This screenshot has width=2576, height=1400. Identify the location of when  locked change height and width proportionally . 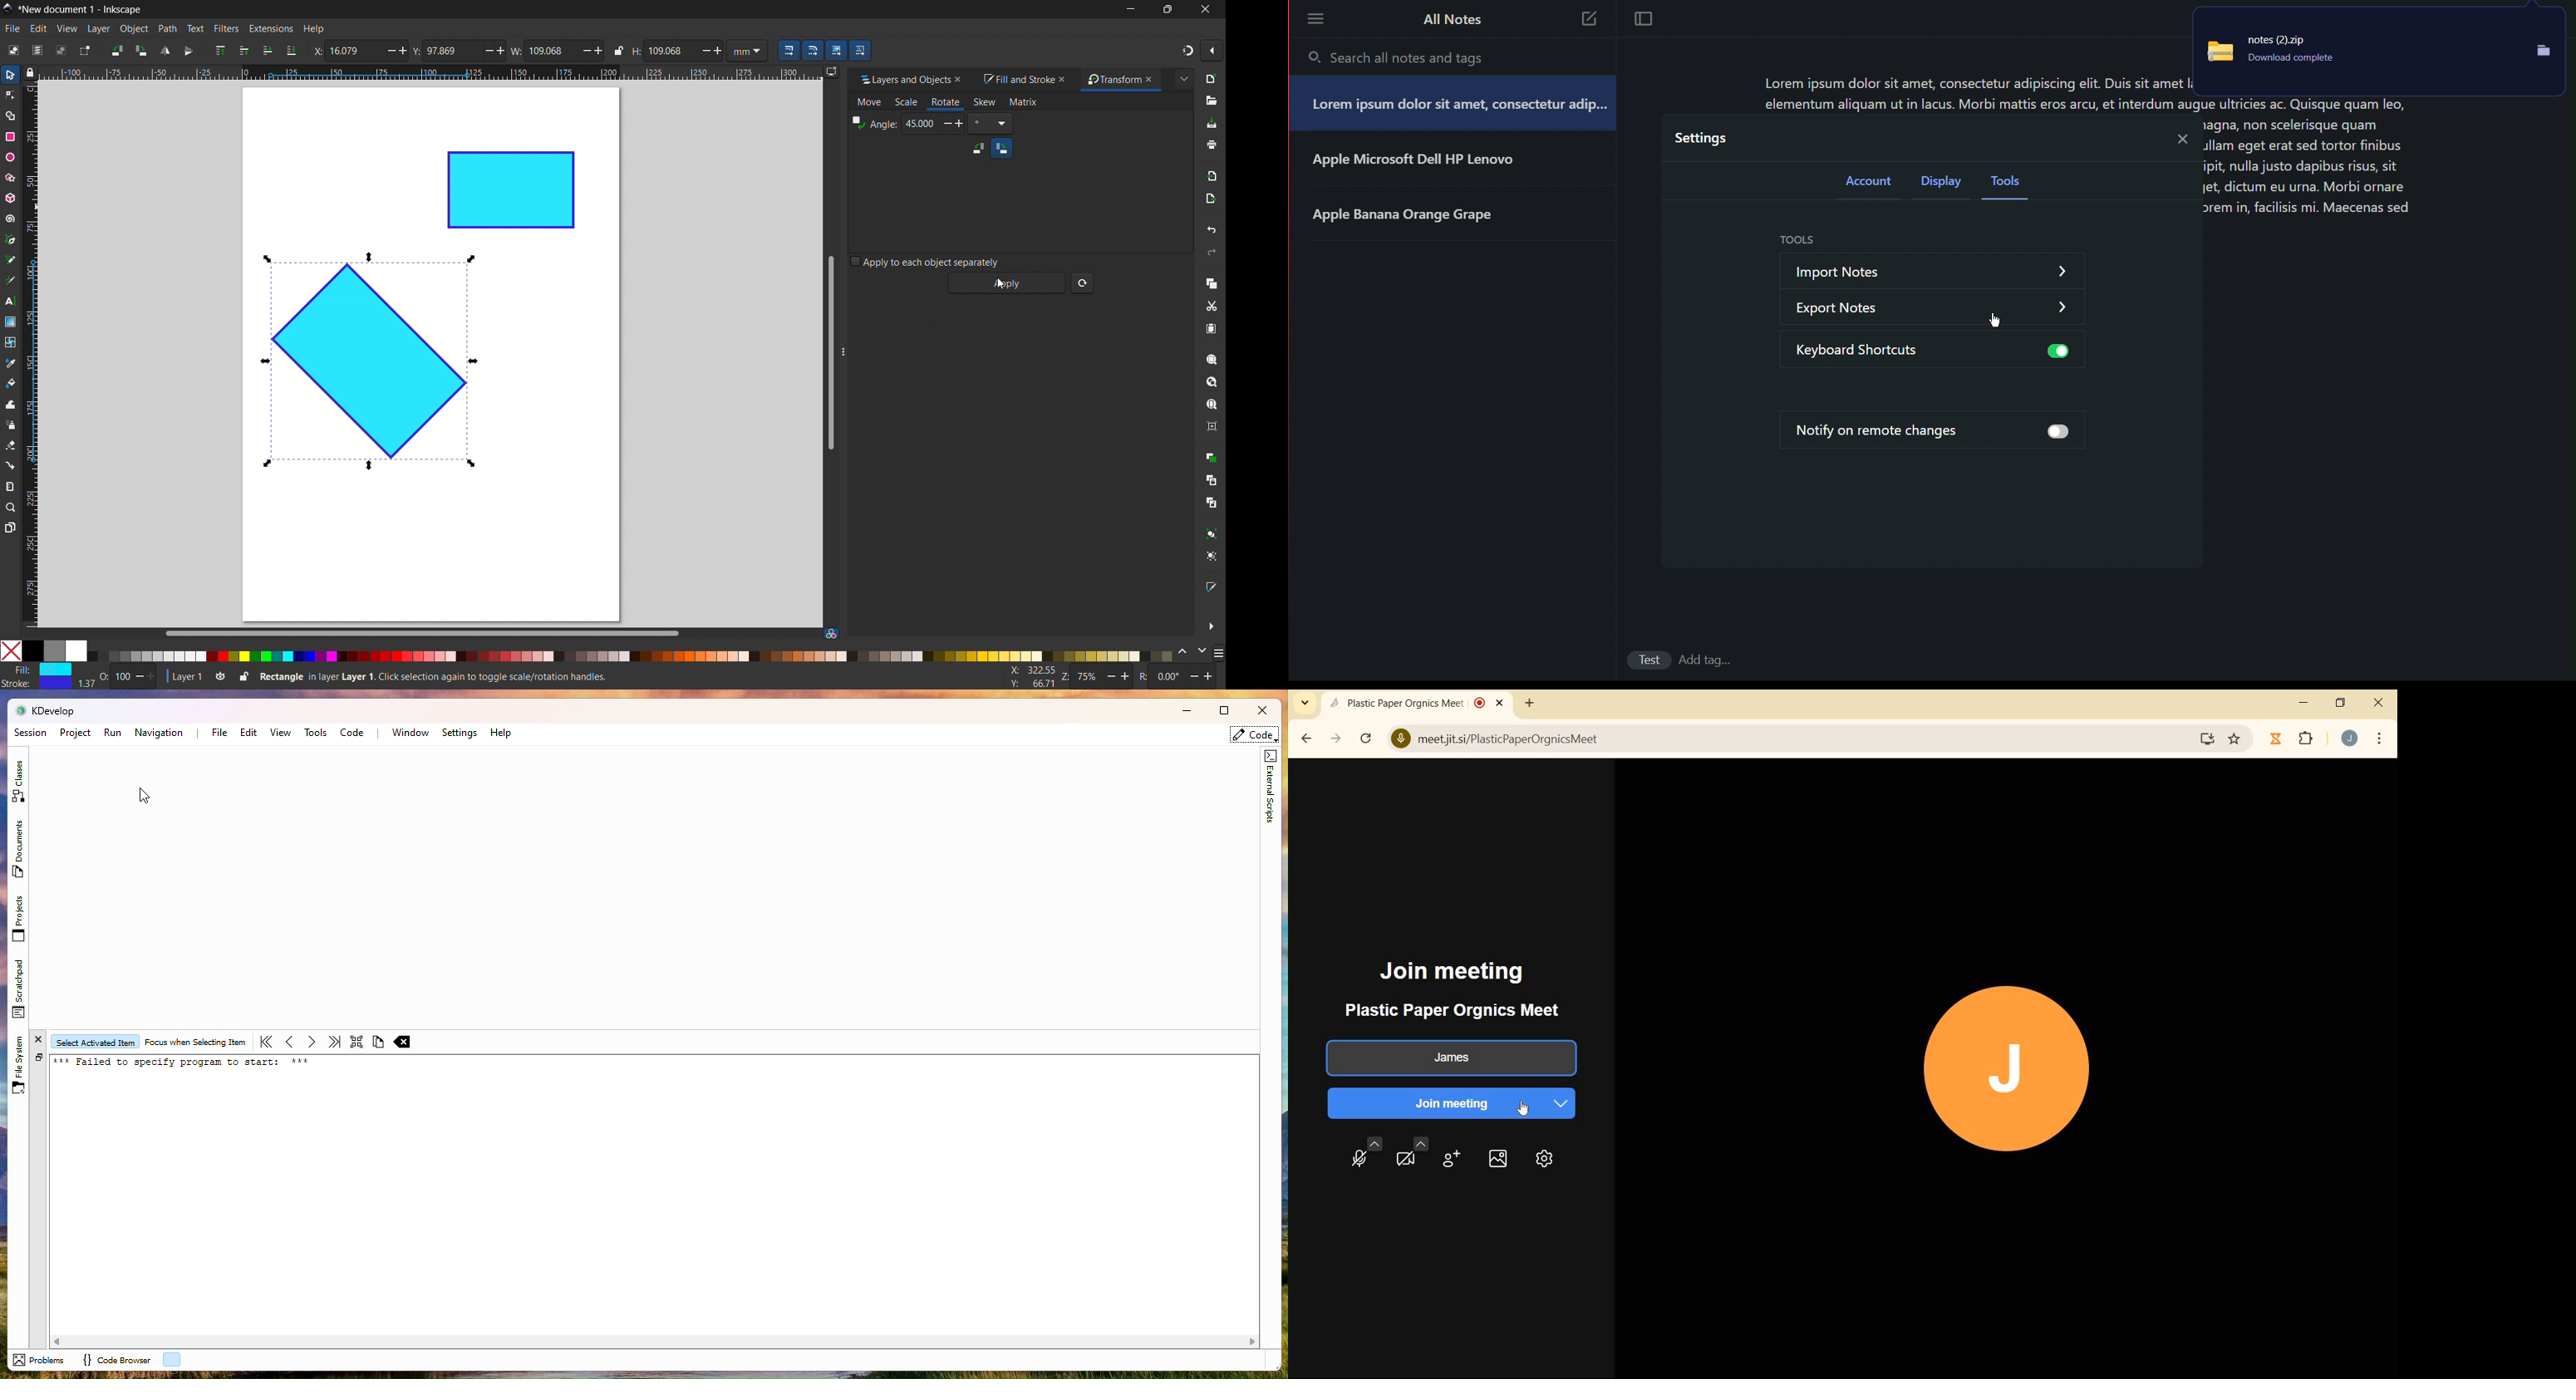
(619, 50).